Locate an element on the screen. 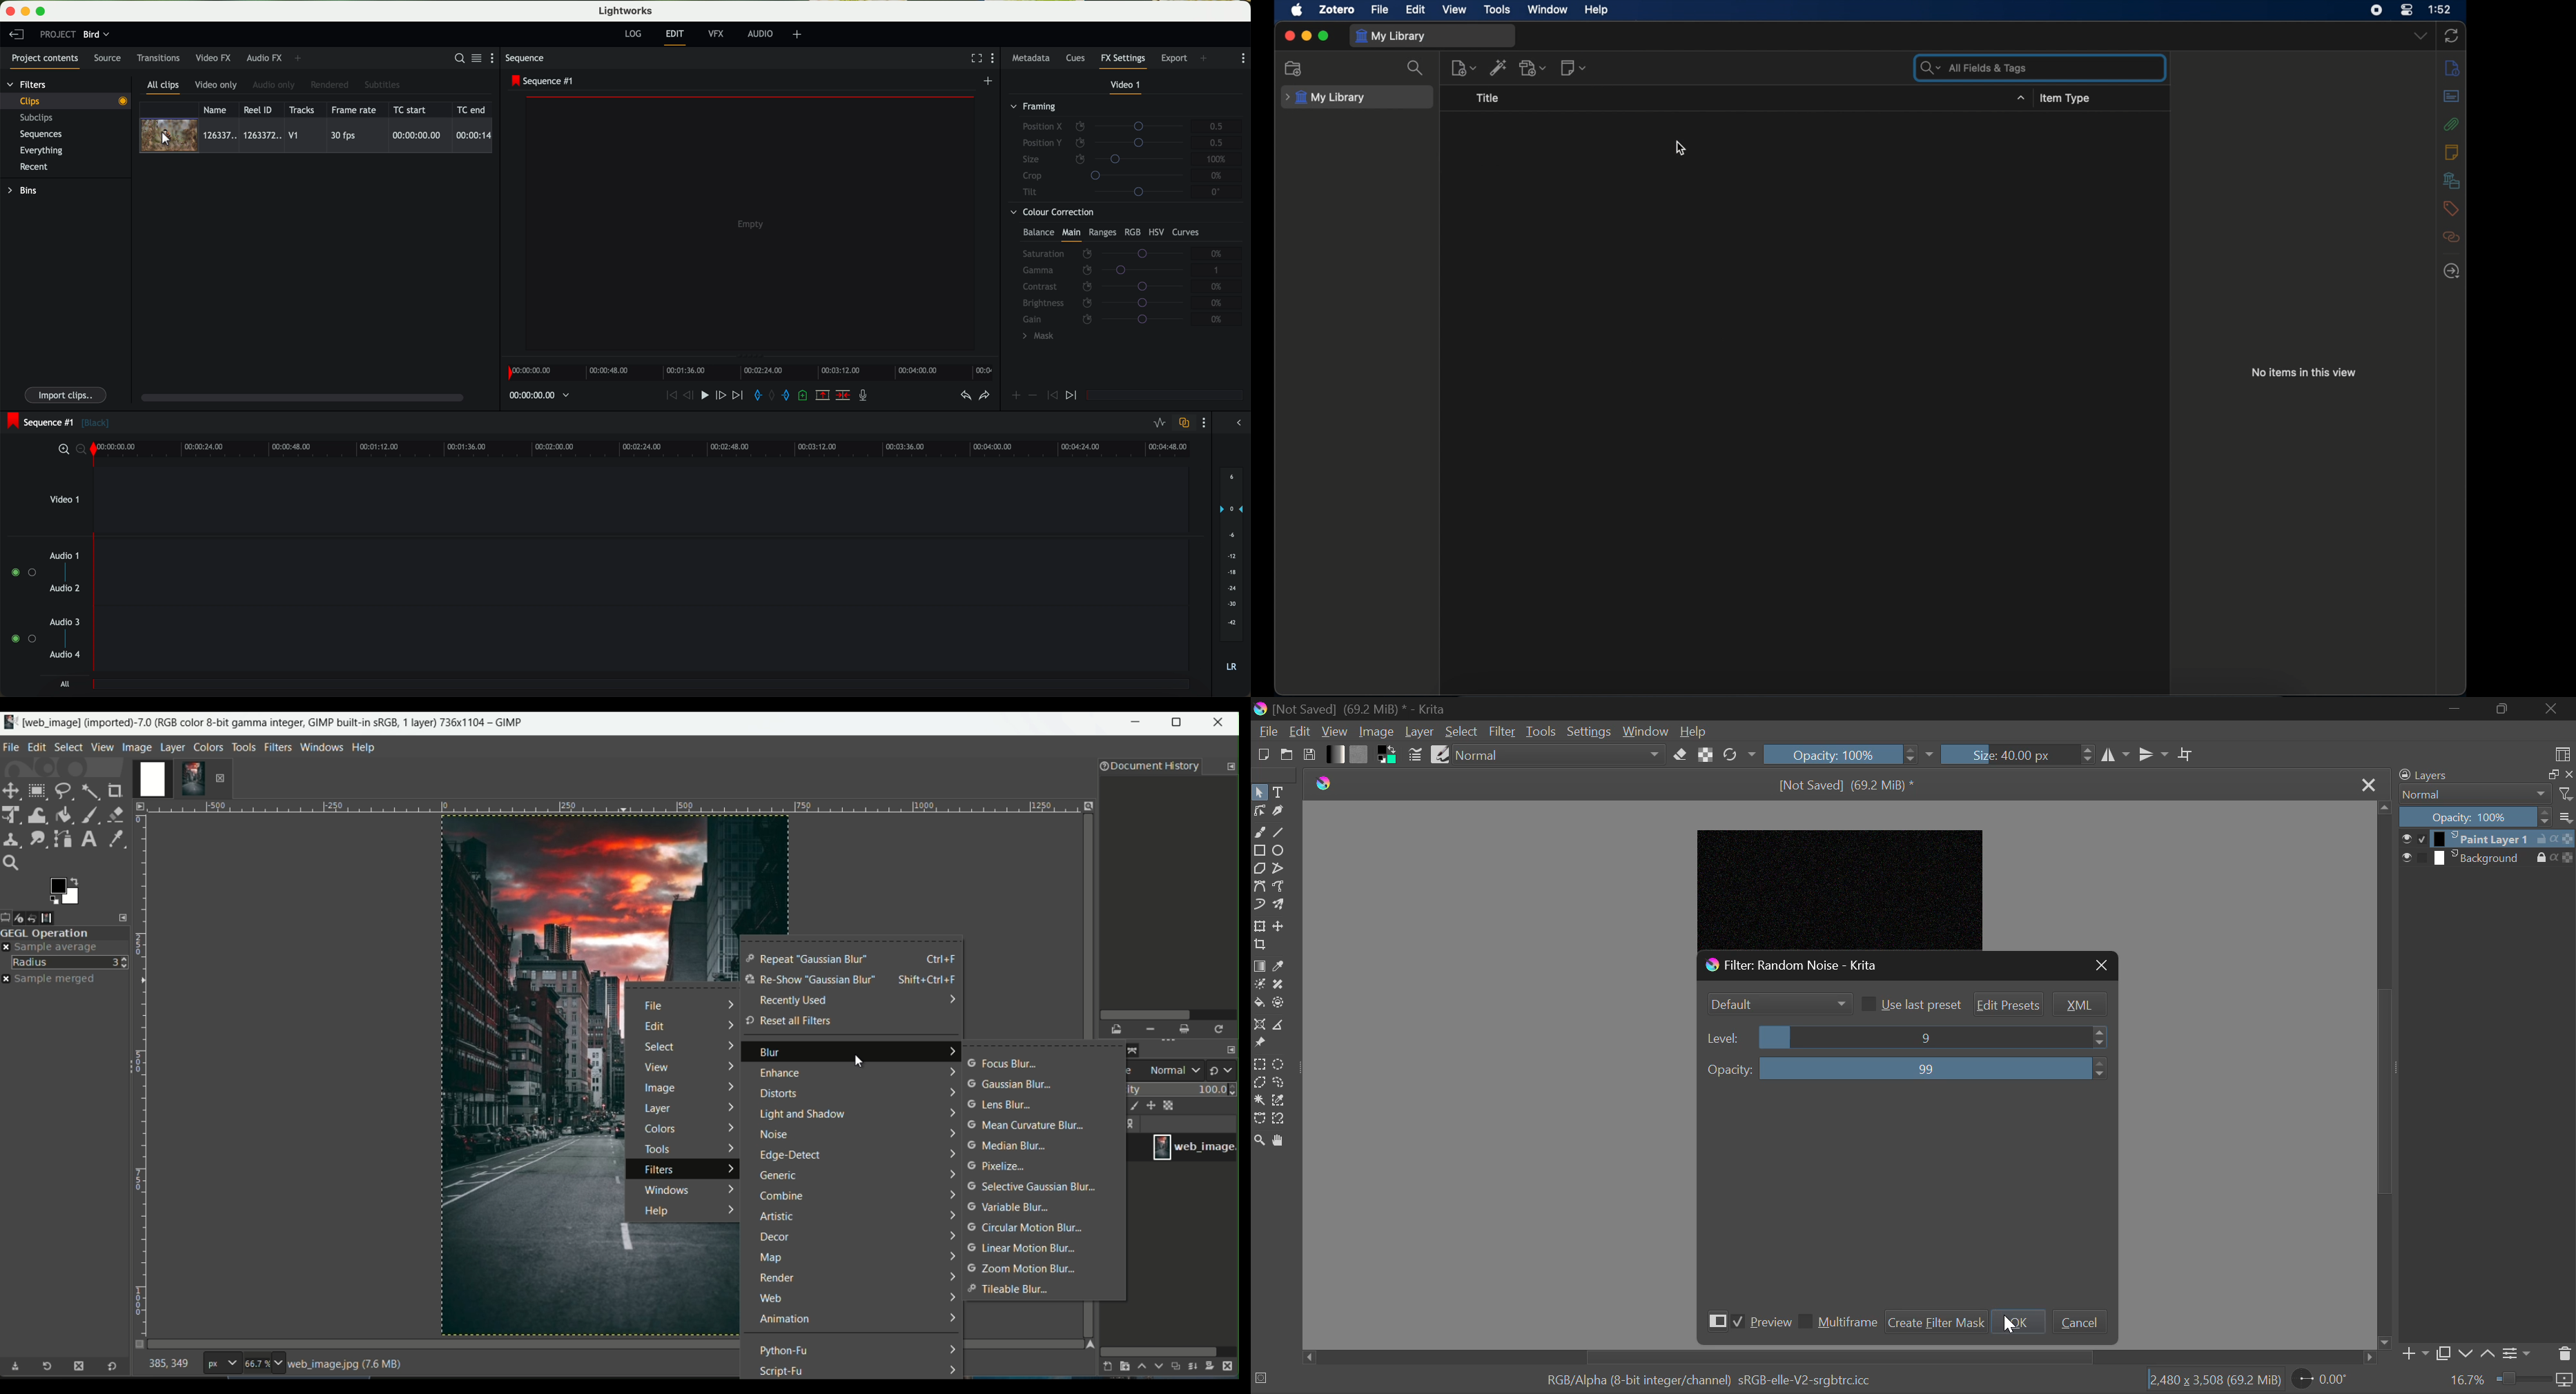 The width and height of the screenshot is (2576, 1400). close is located at coordinates (2568, 775).